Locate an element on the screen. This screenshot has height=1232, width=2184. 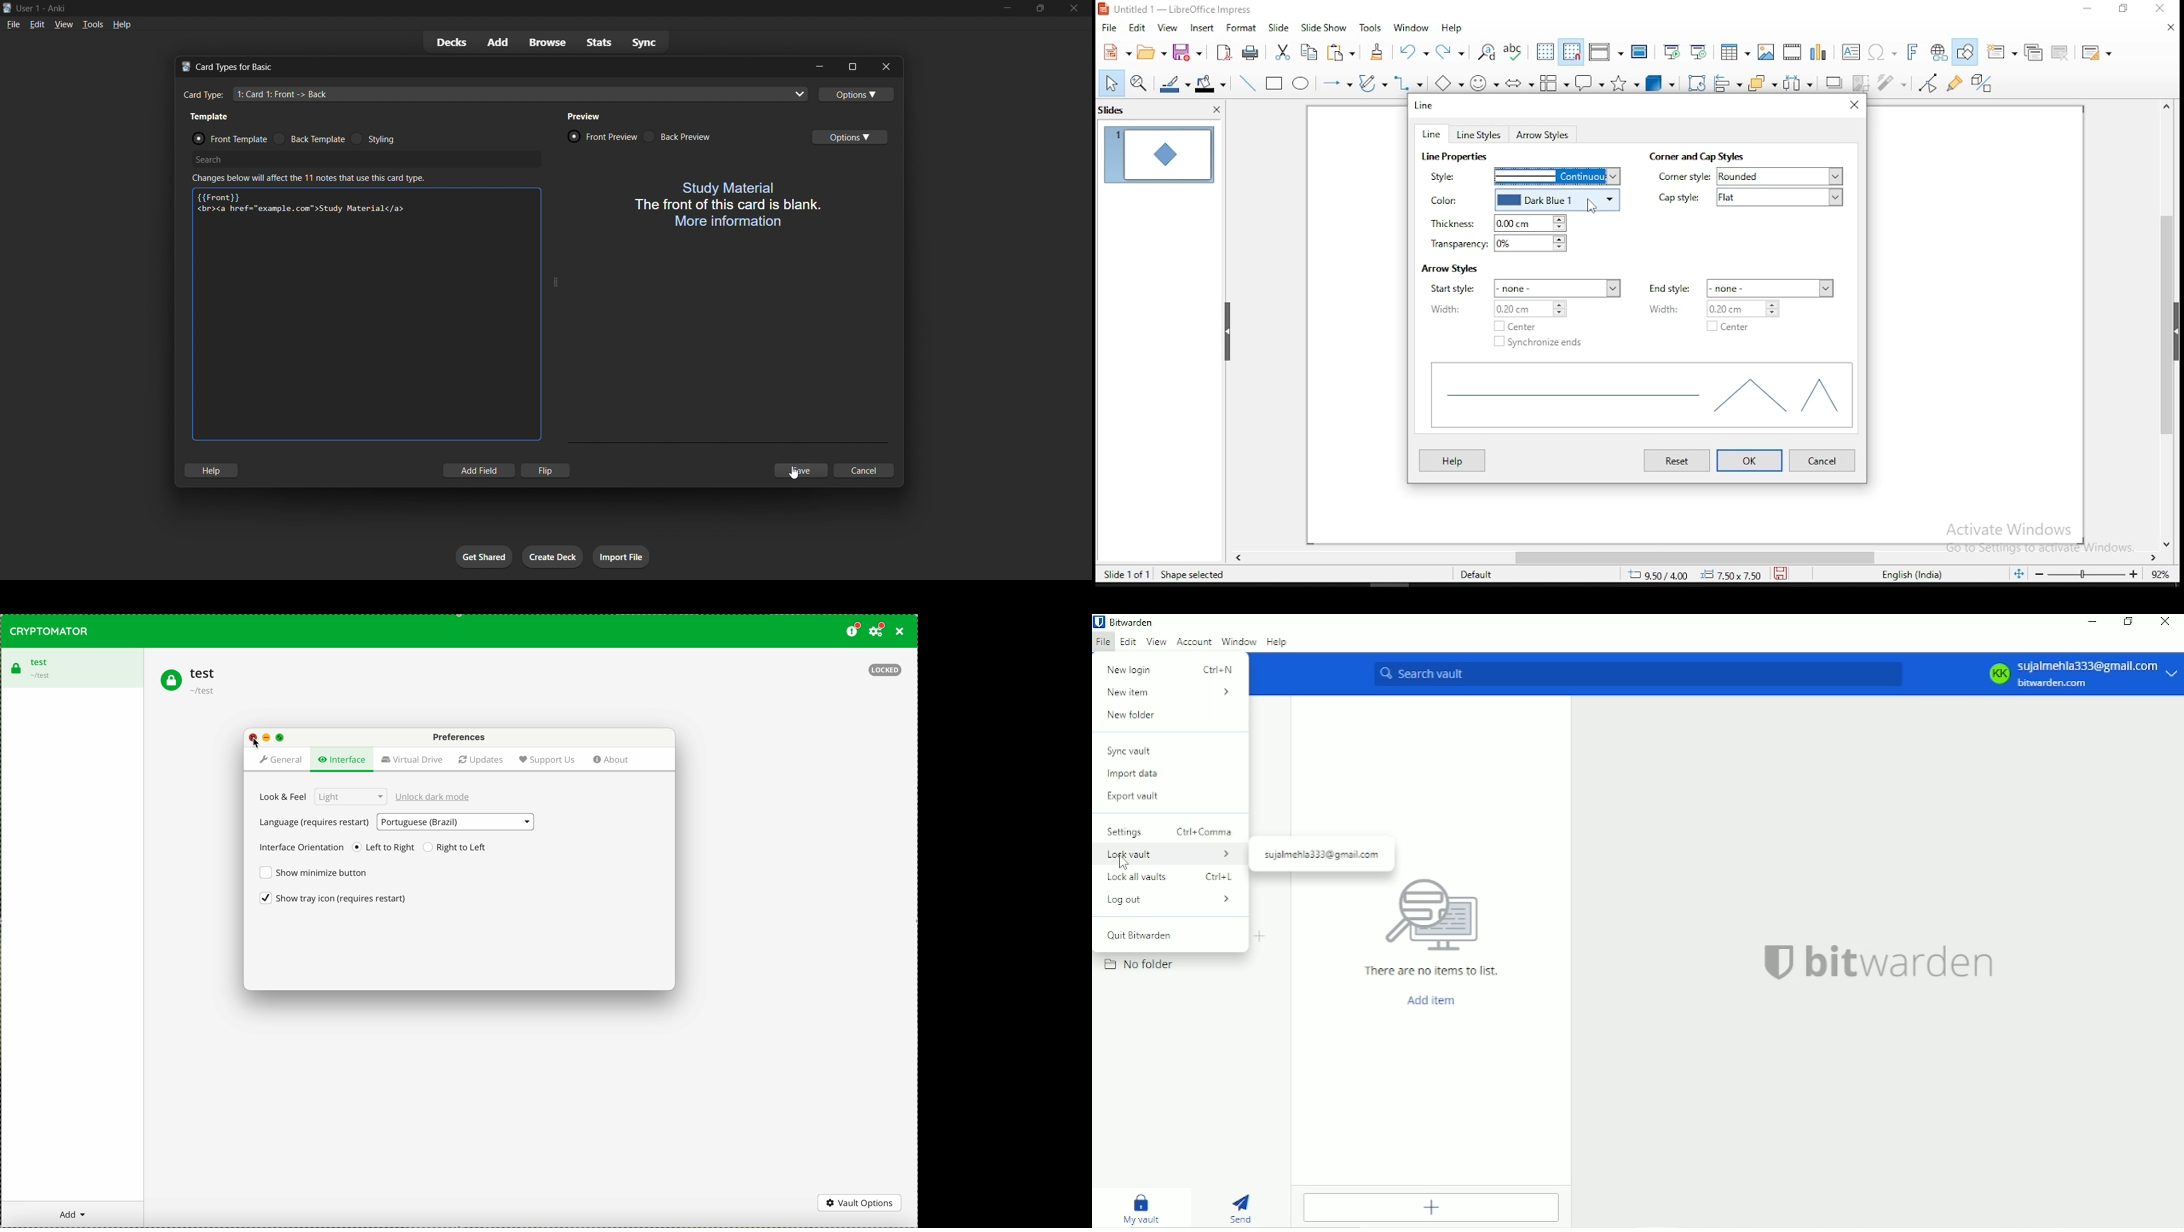
hlep is located at coordinates (215, 471).